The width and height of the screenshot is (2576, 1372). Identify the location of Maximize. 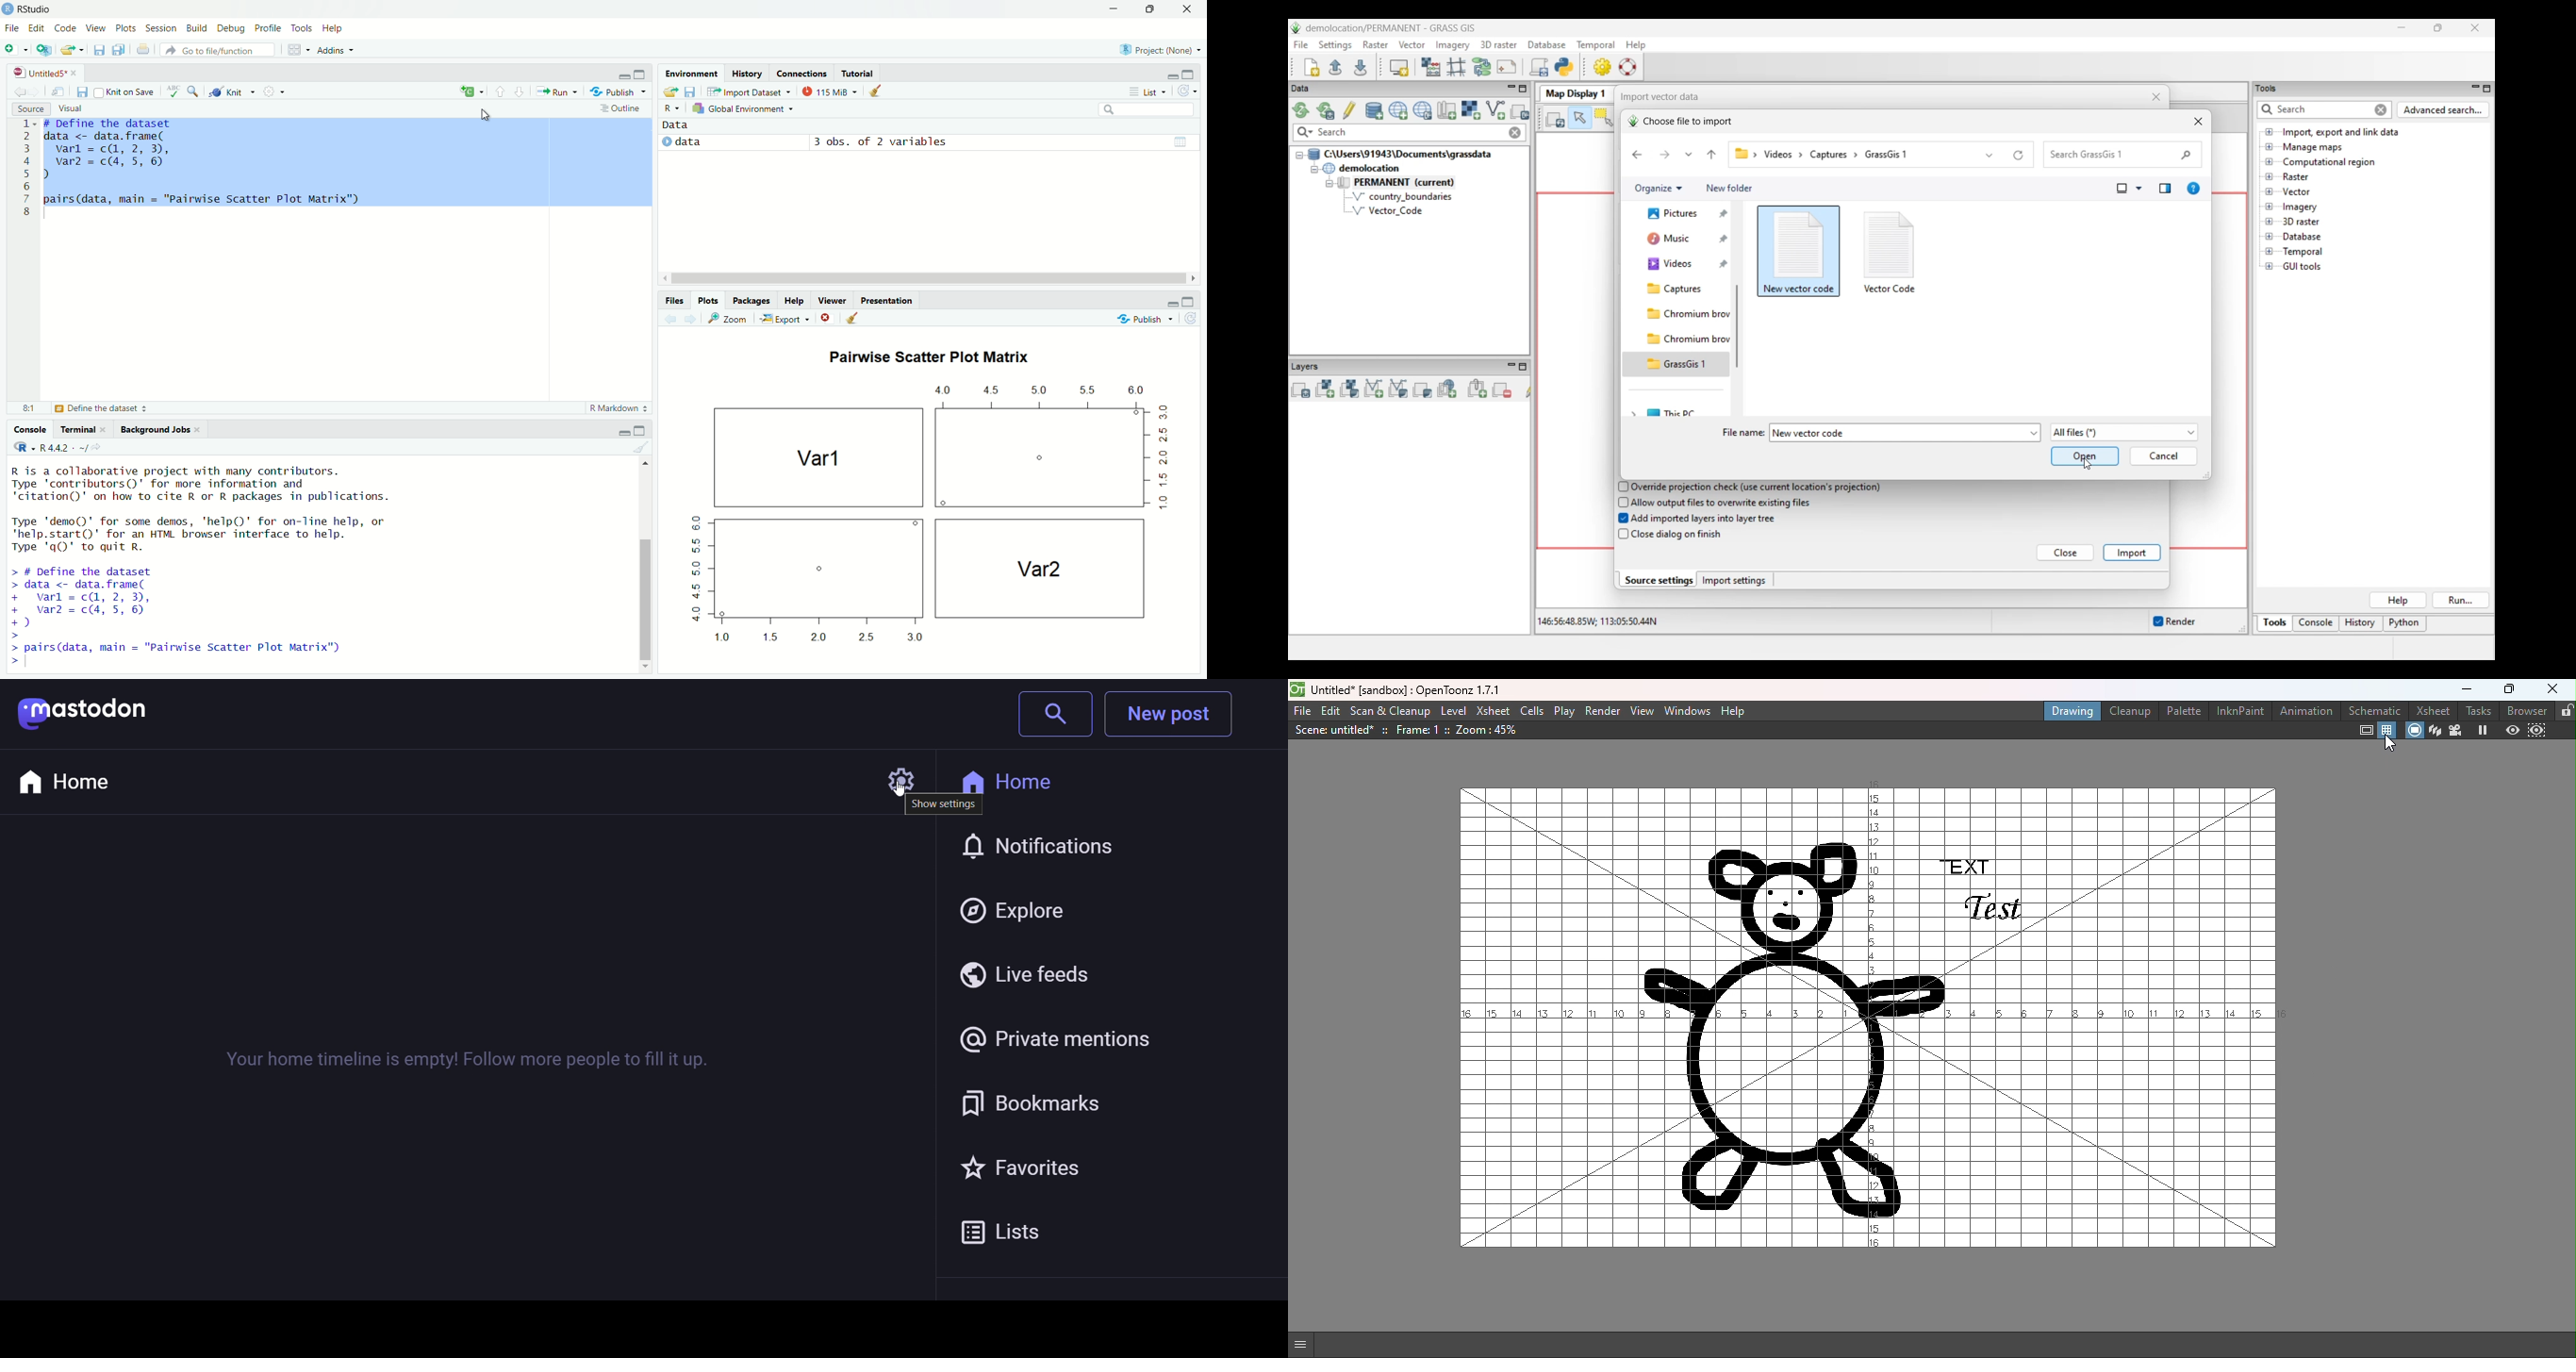
(640, 74).